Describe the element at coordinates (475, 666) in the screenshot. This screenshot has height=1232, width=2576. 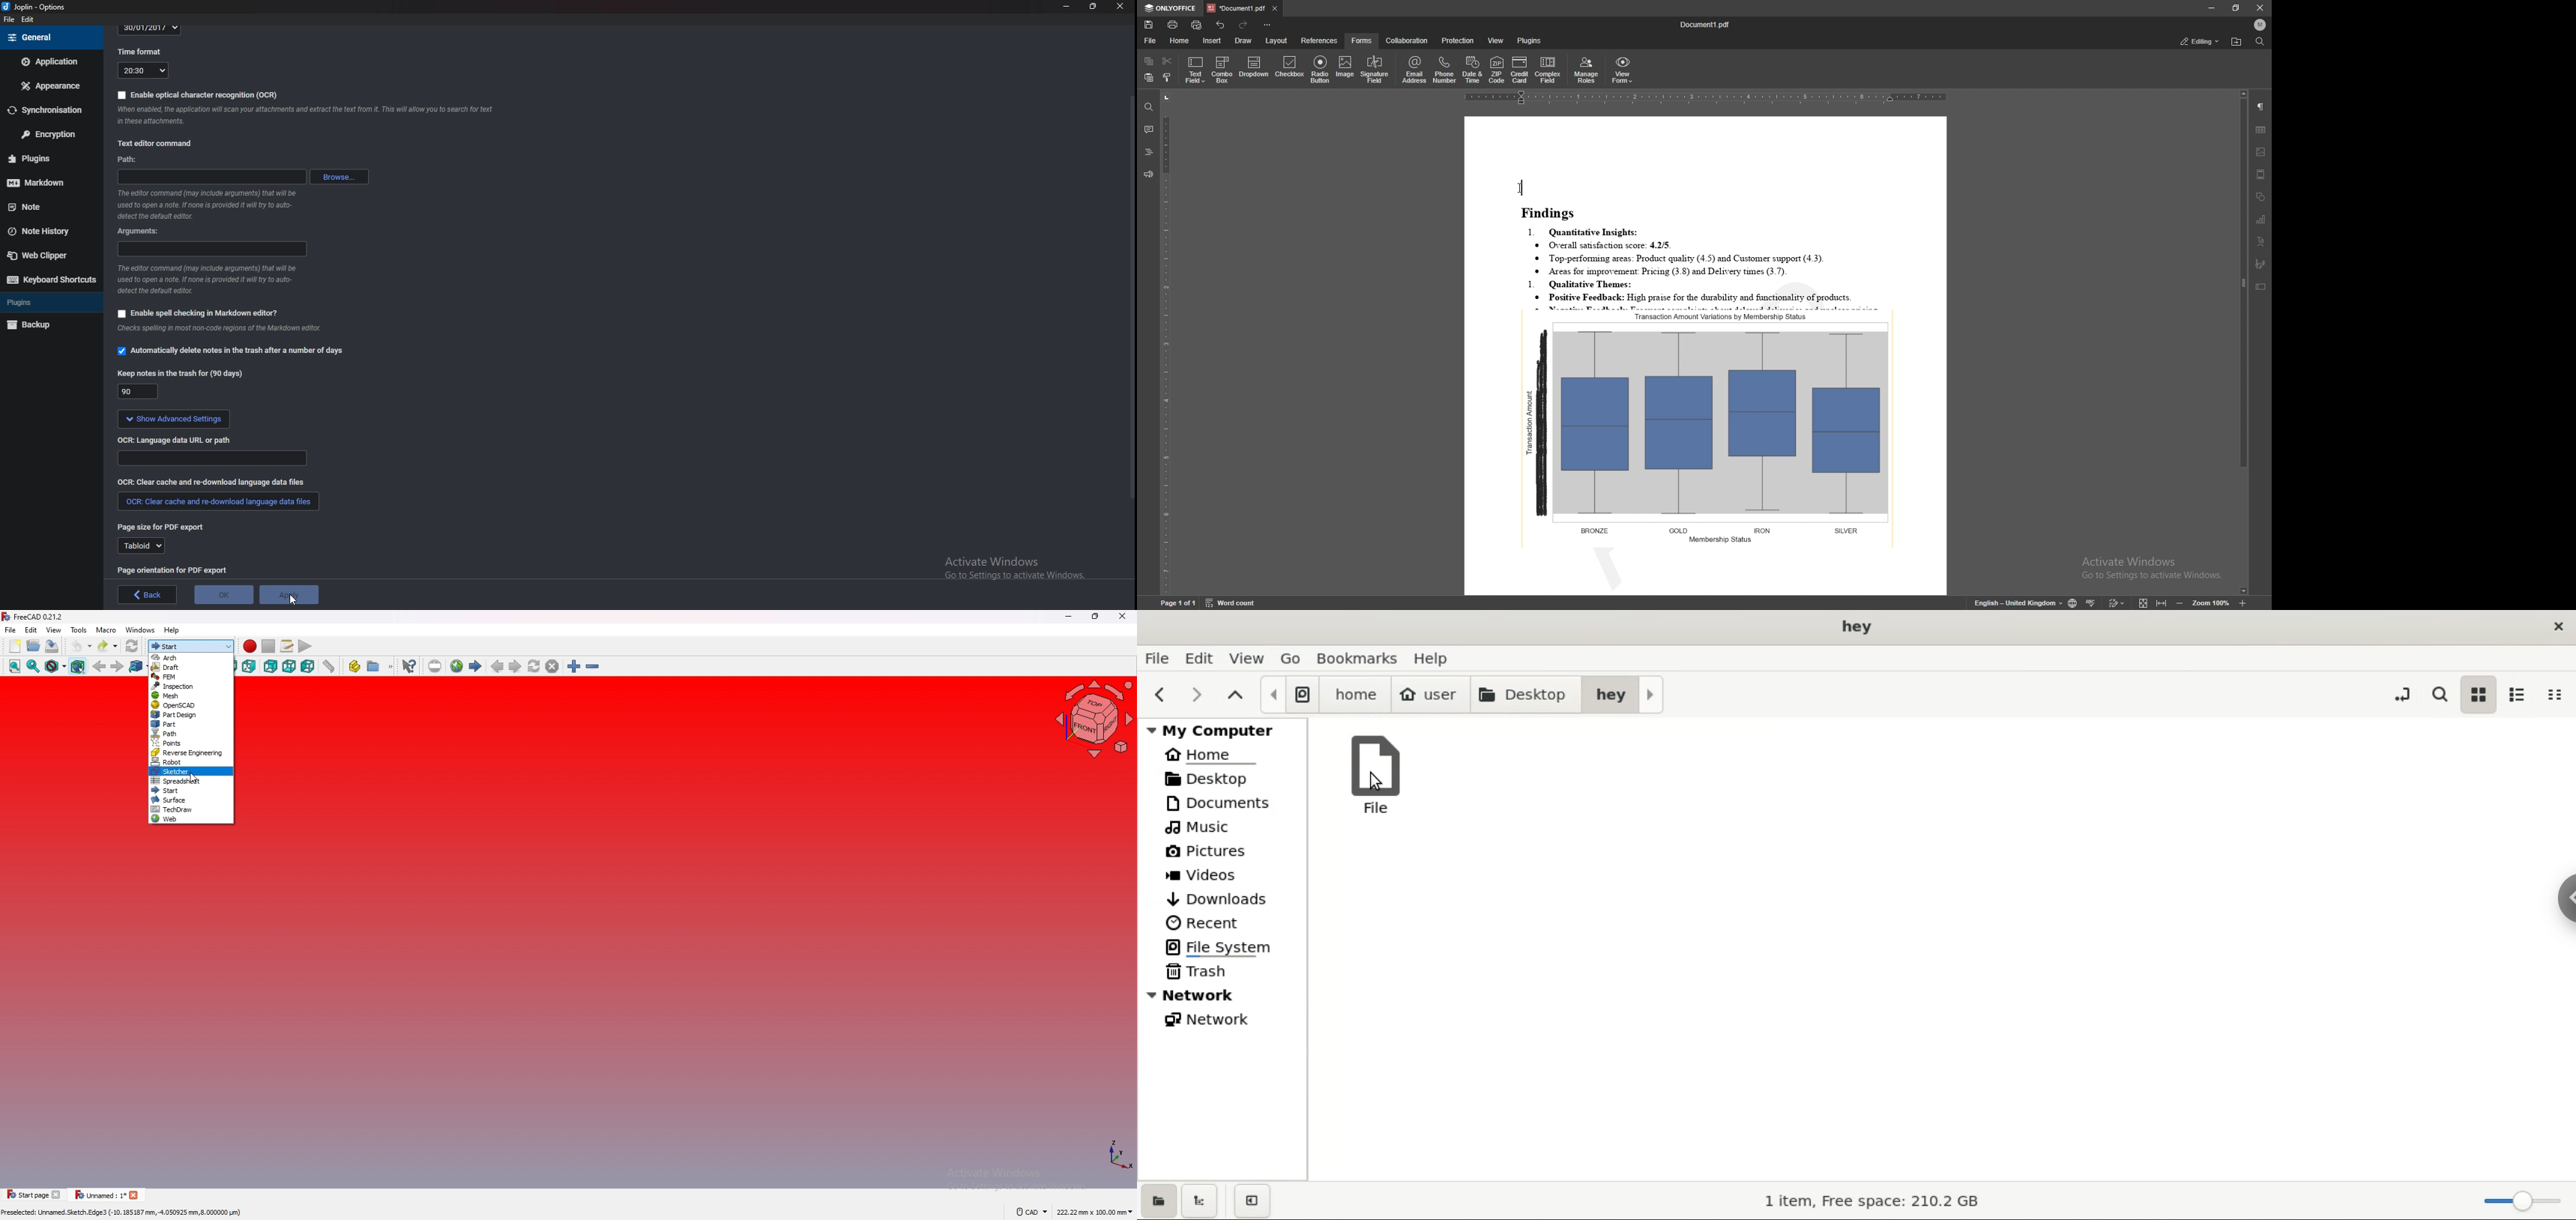
I see `start page` at that location.